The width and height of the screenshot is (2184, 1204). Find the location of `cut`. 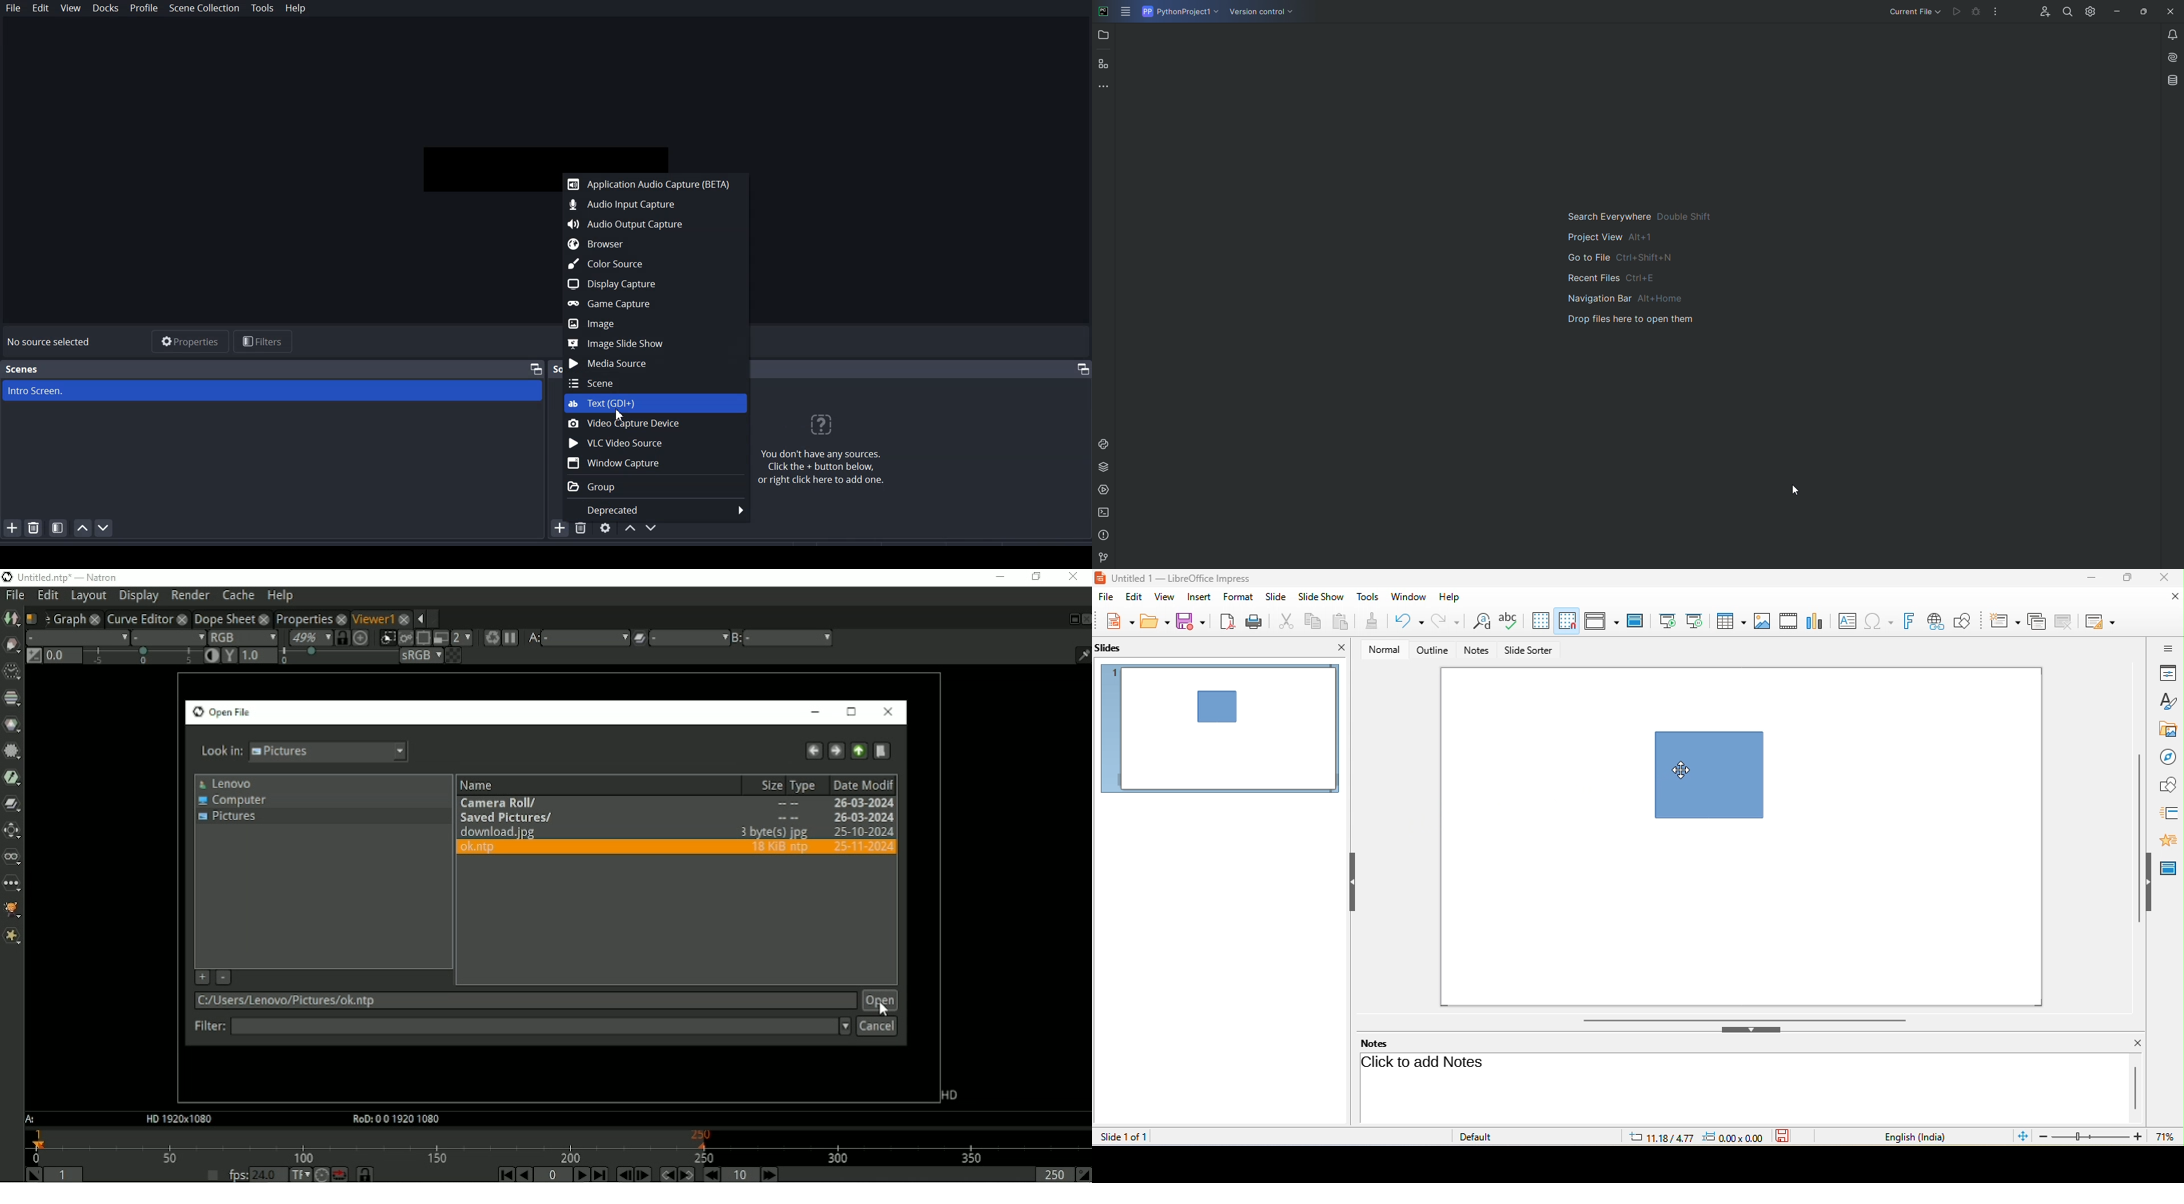

cut is located at coordinates (1284, 621).